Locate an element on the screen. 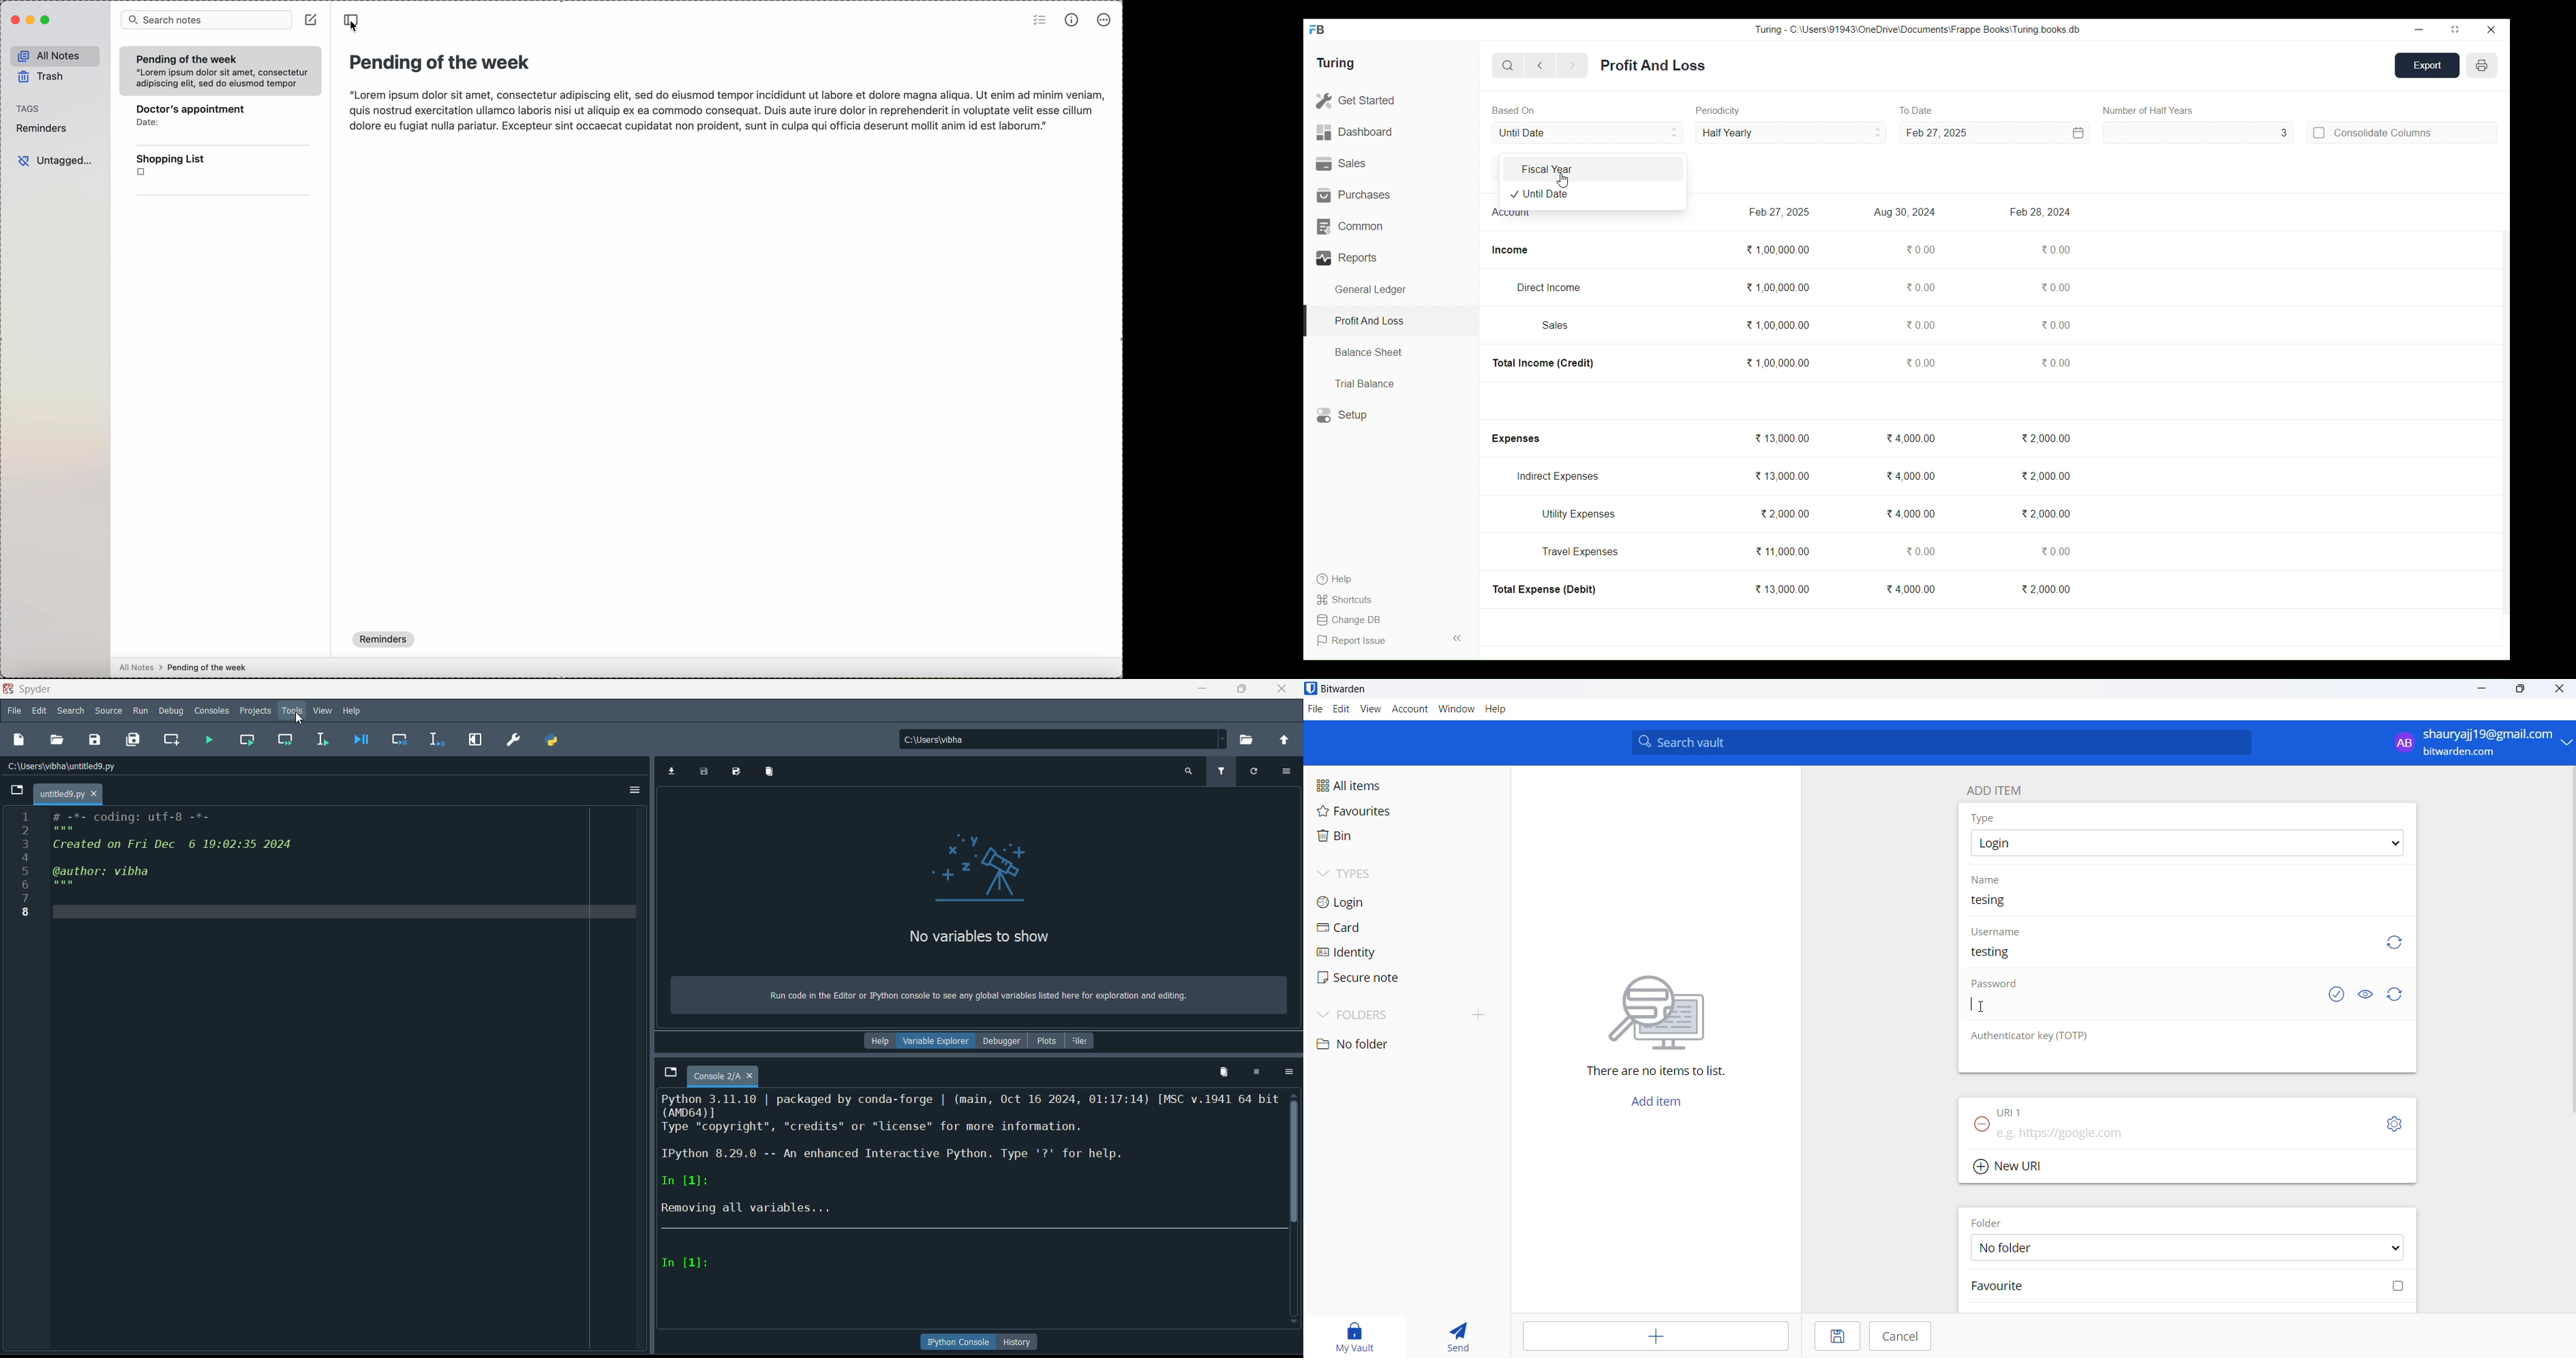  13,000.00 is located at coordinates (1782, 438).